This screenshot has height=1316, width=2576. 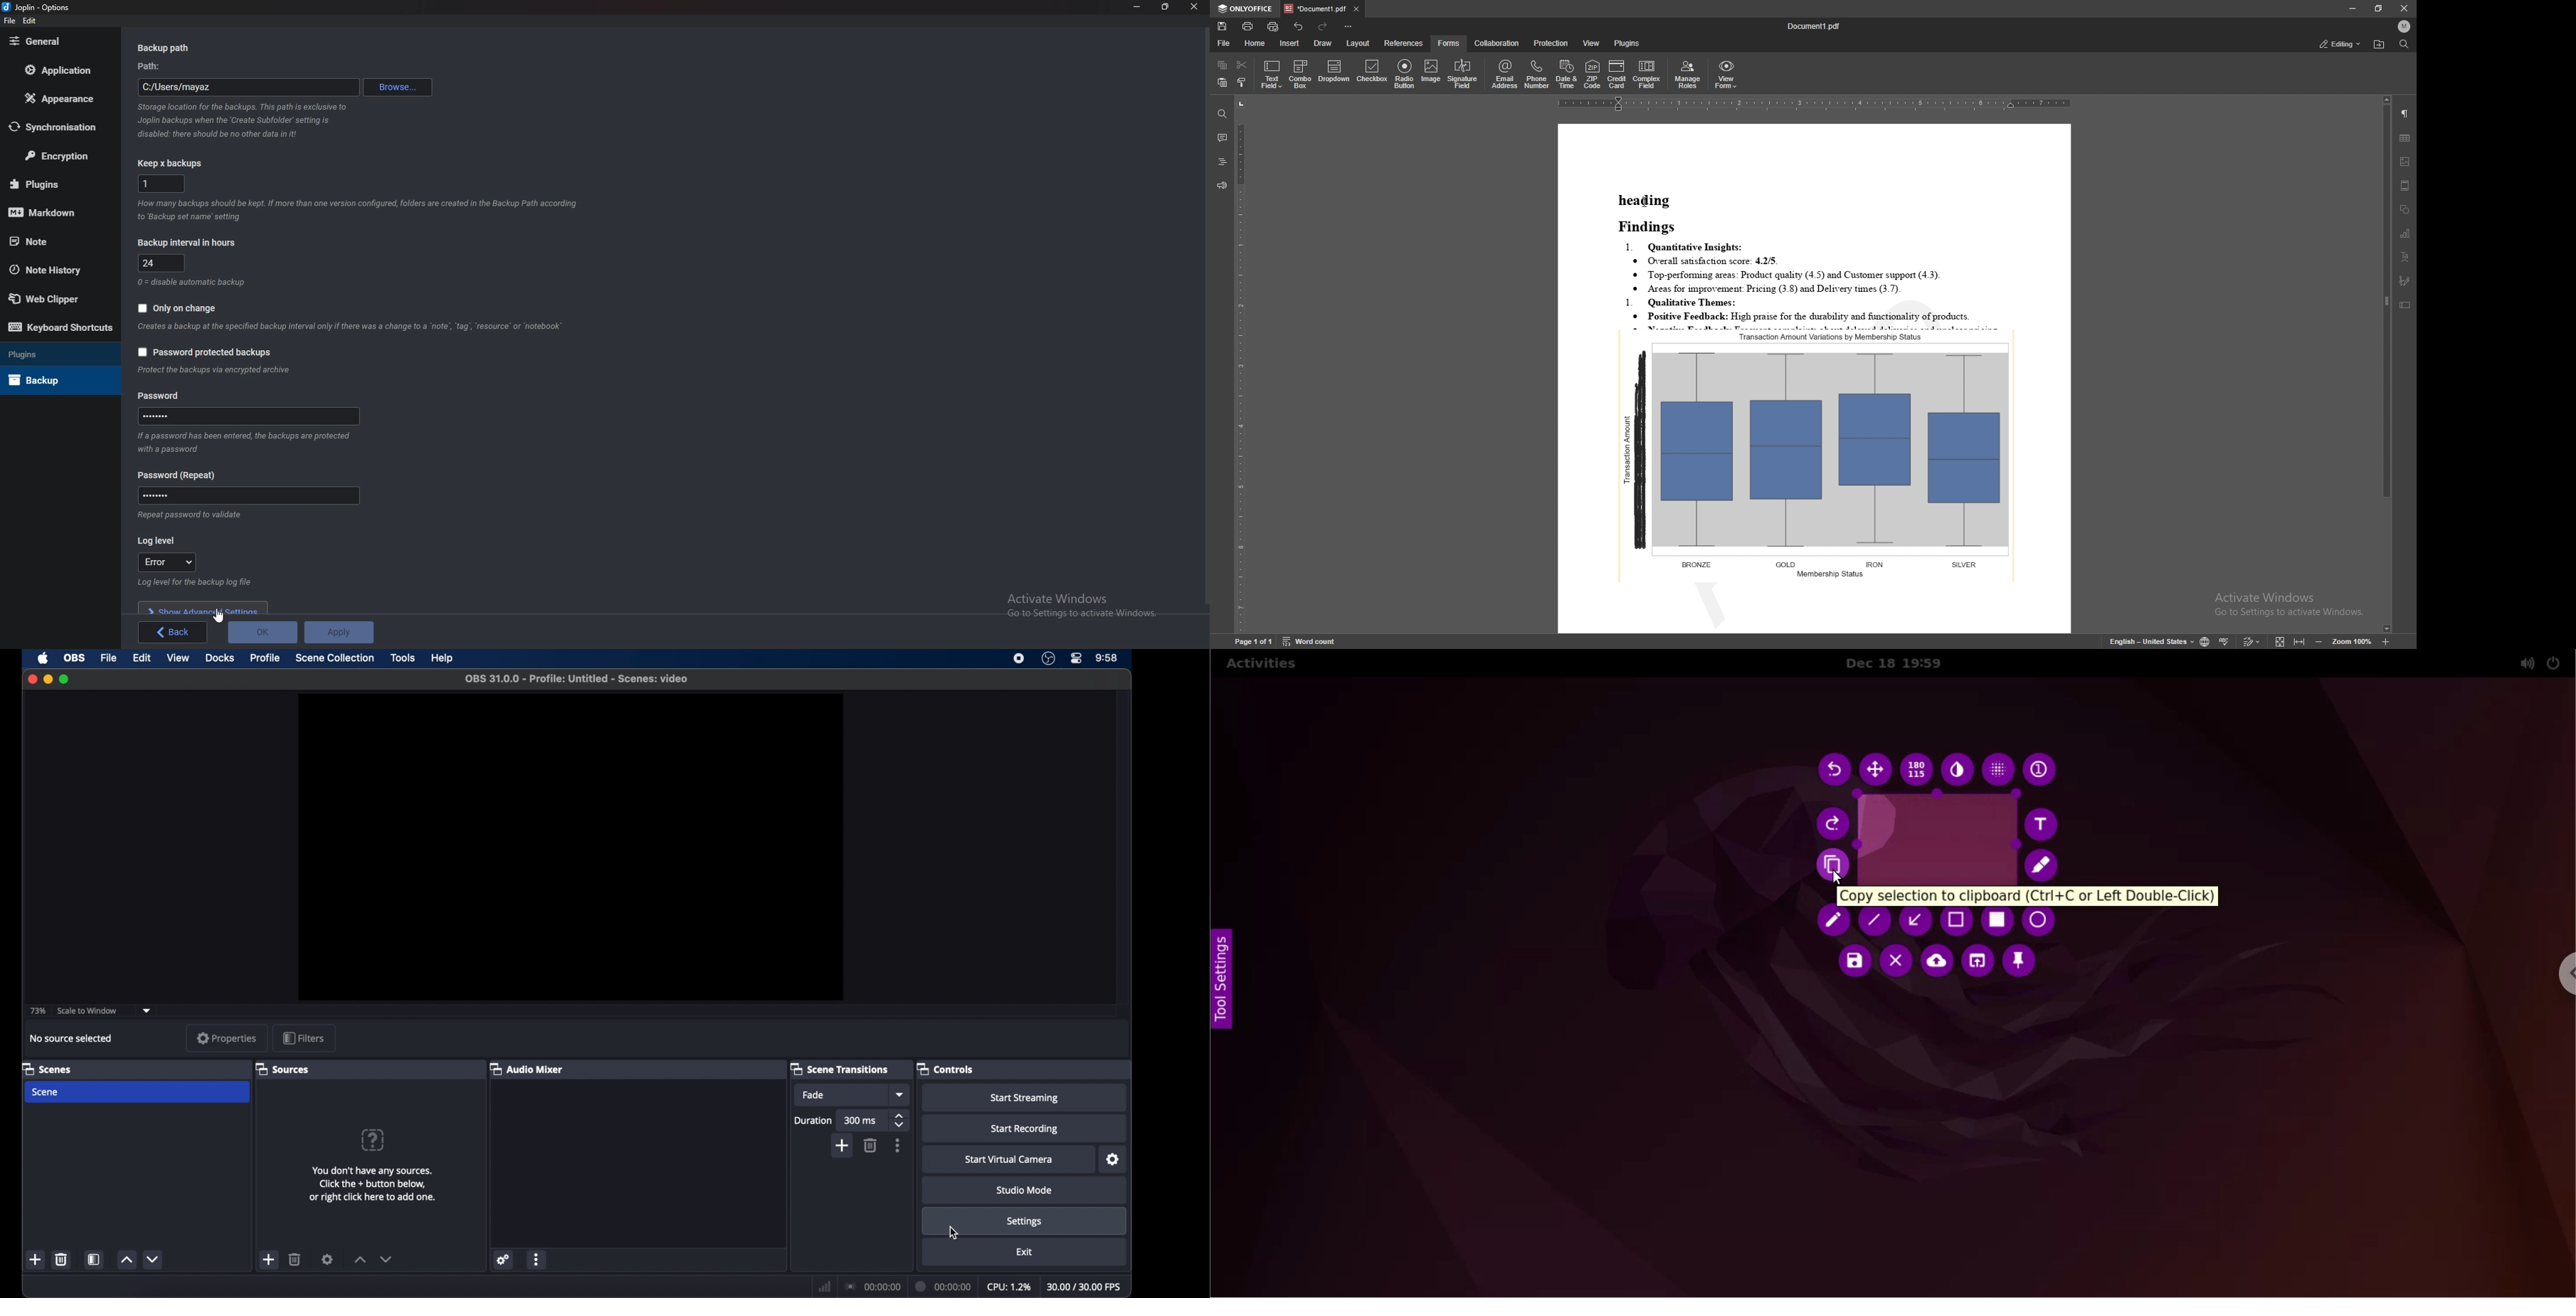 What do you see at coordinates (171, 163) in the screenshot?
I see `Keep x backups` at bounding box center [171, 163].